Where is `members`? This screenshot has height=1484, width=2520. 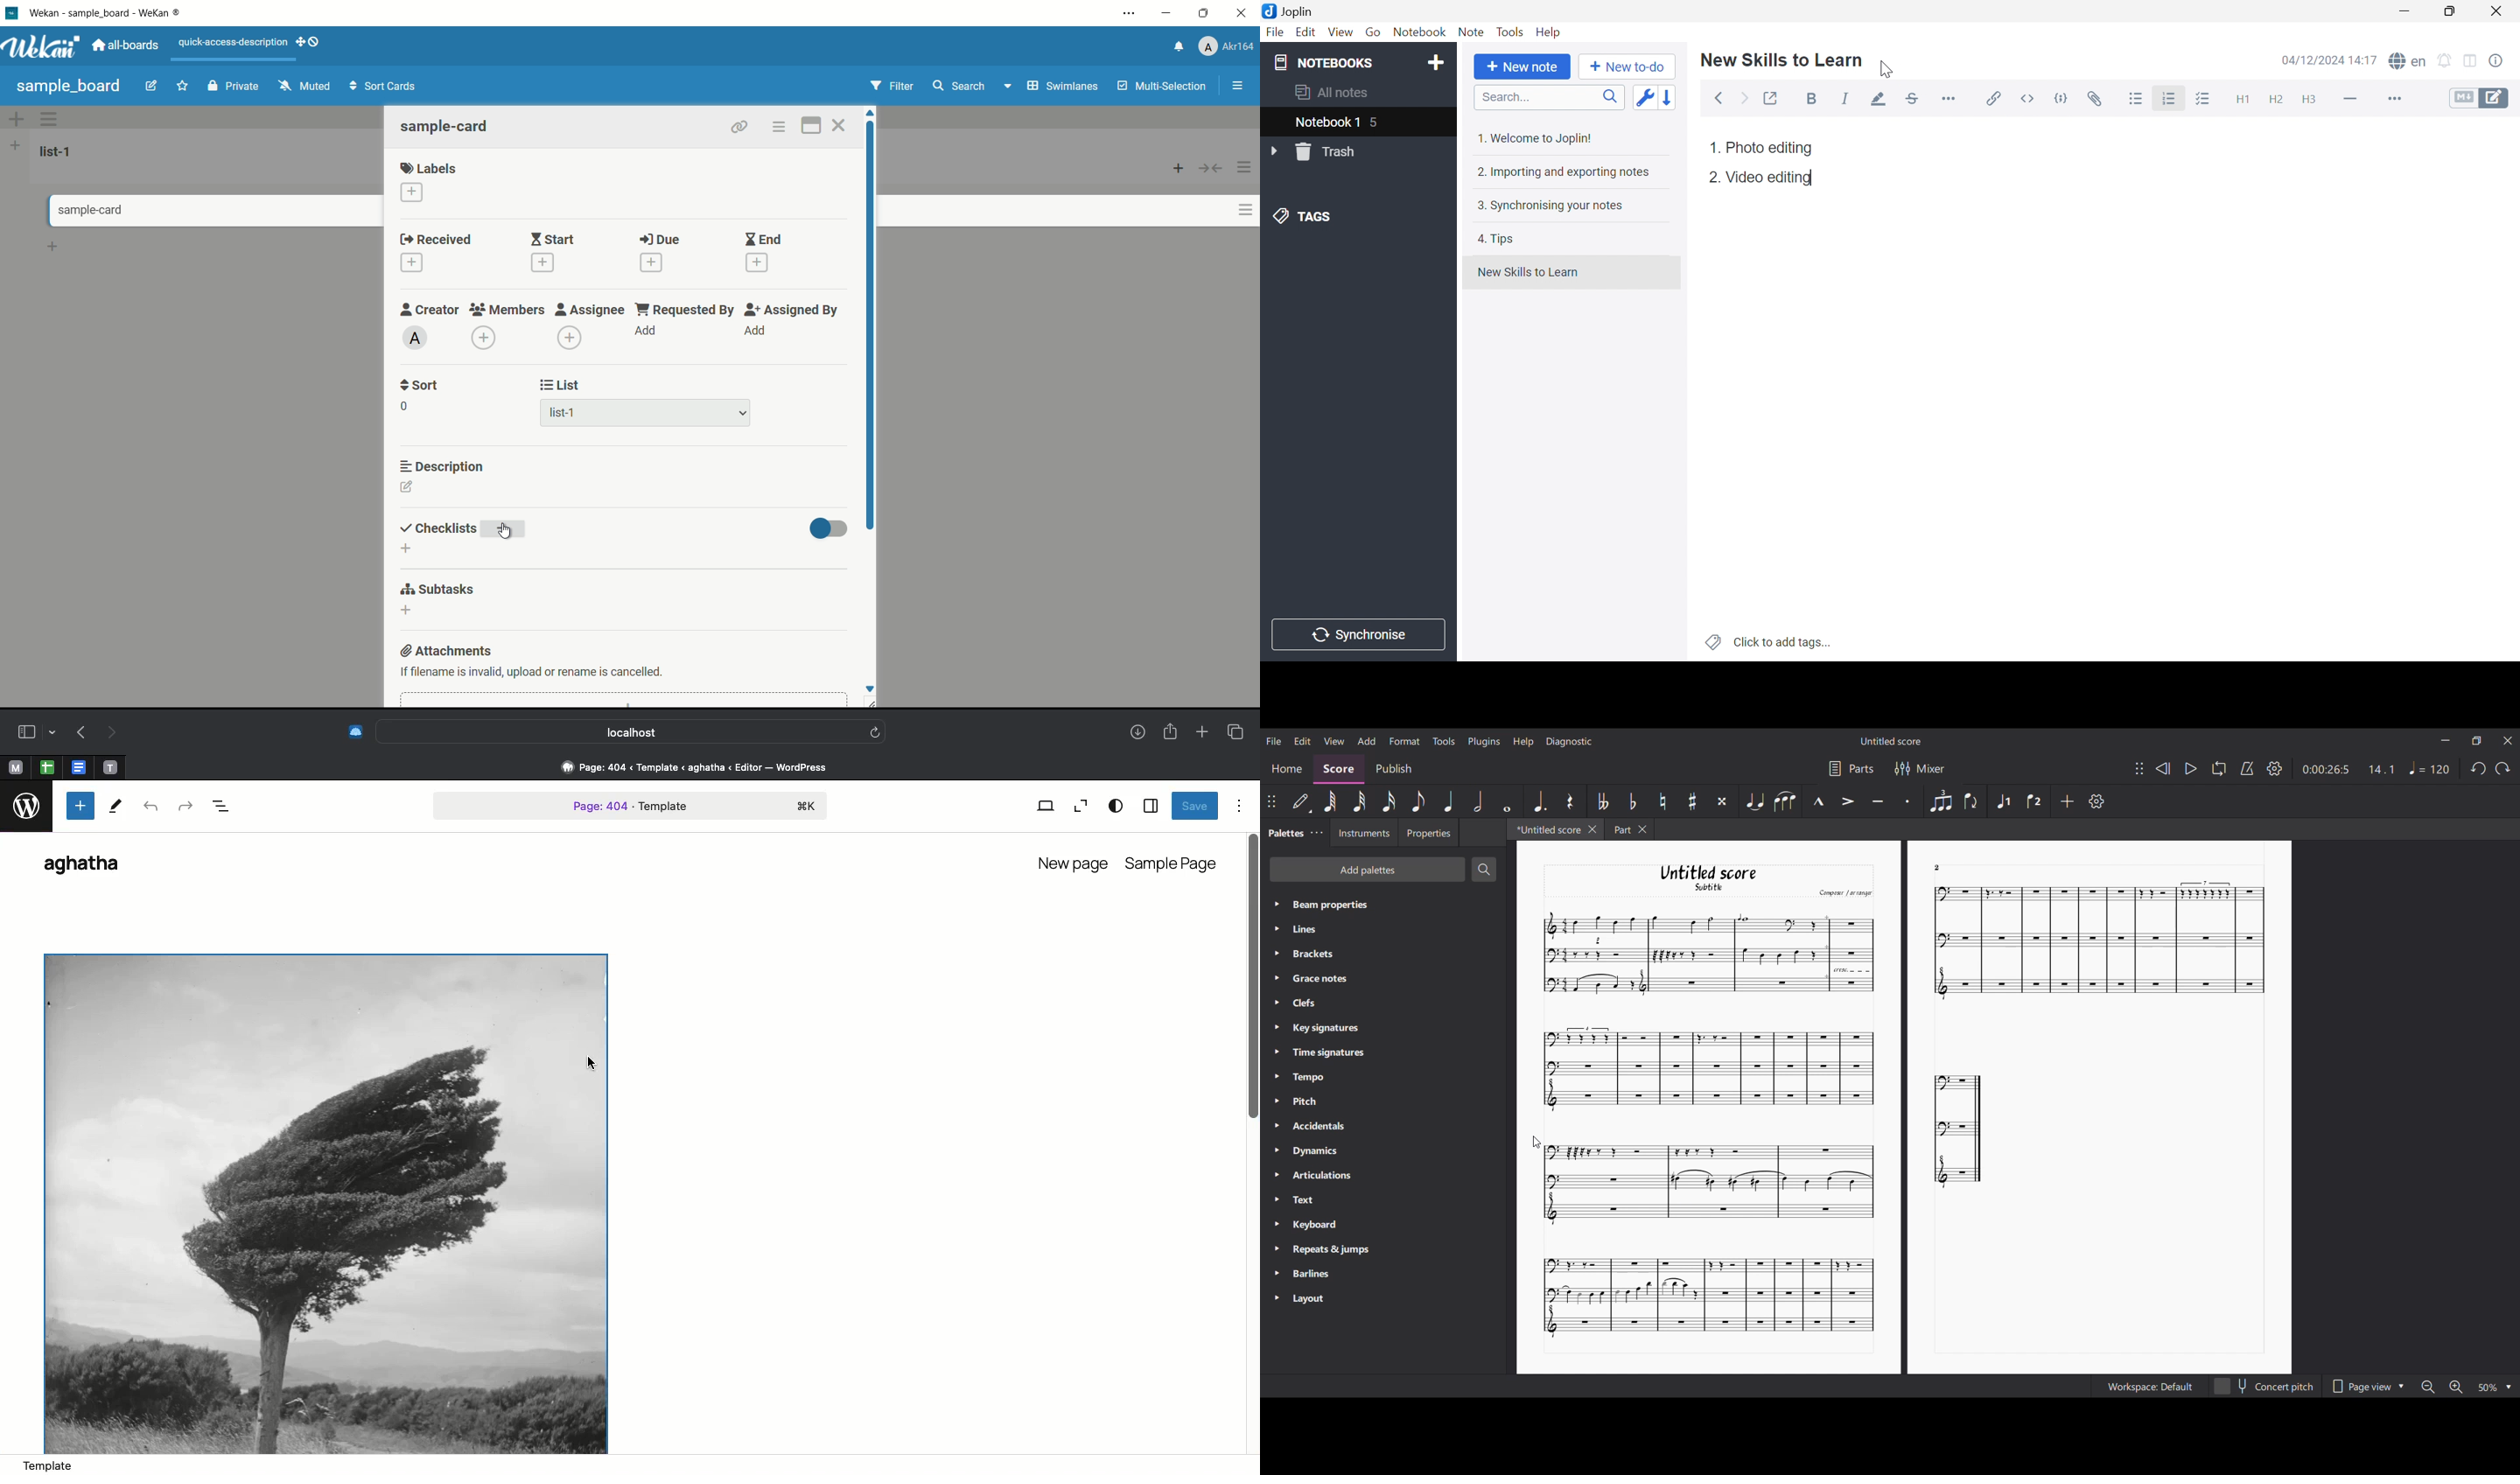 members is located at coordinates (506, 310).